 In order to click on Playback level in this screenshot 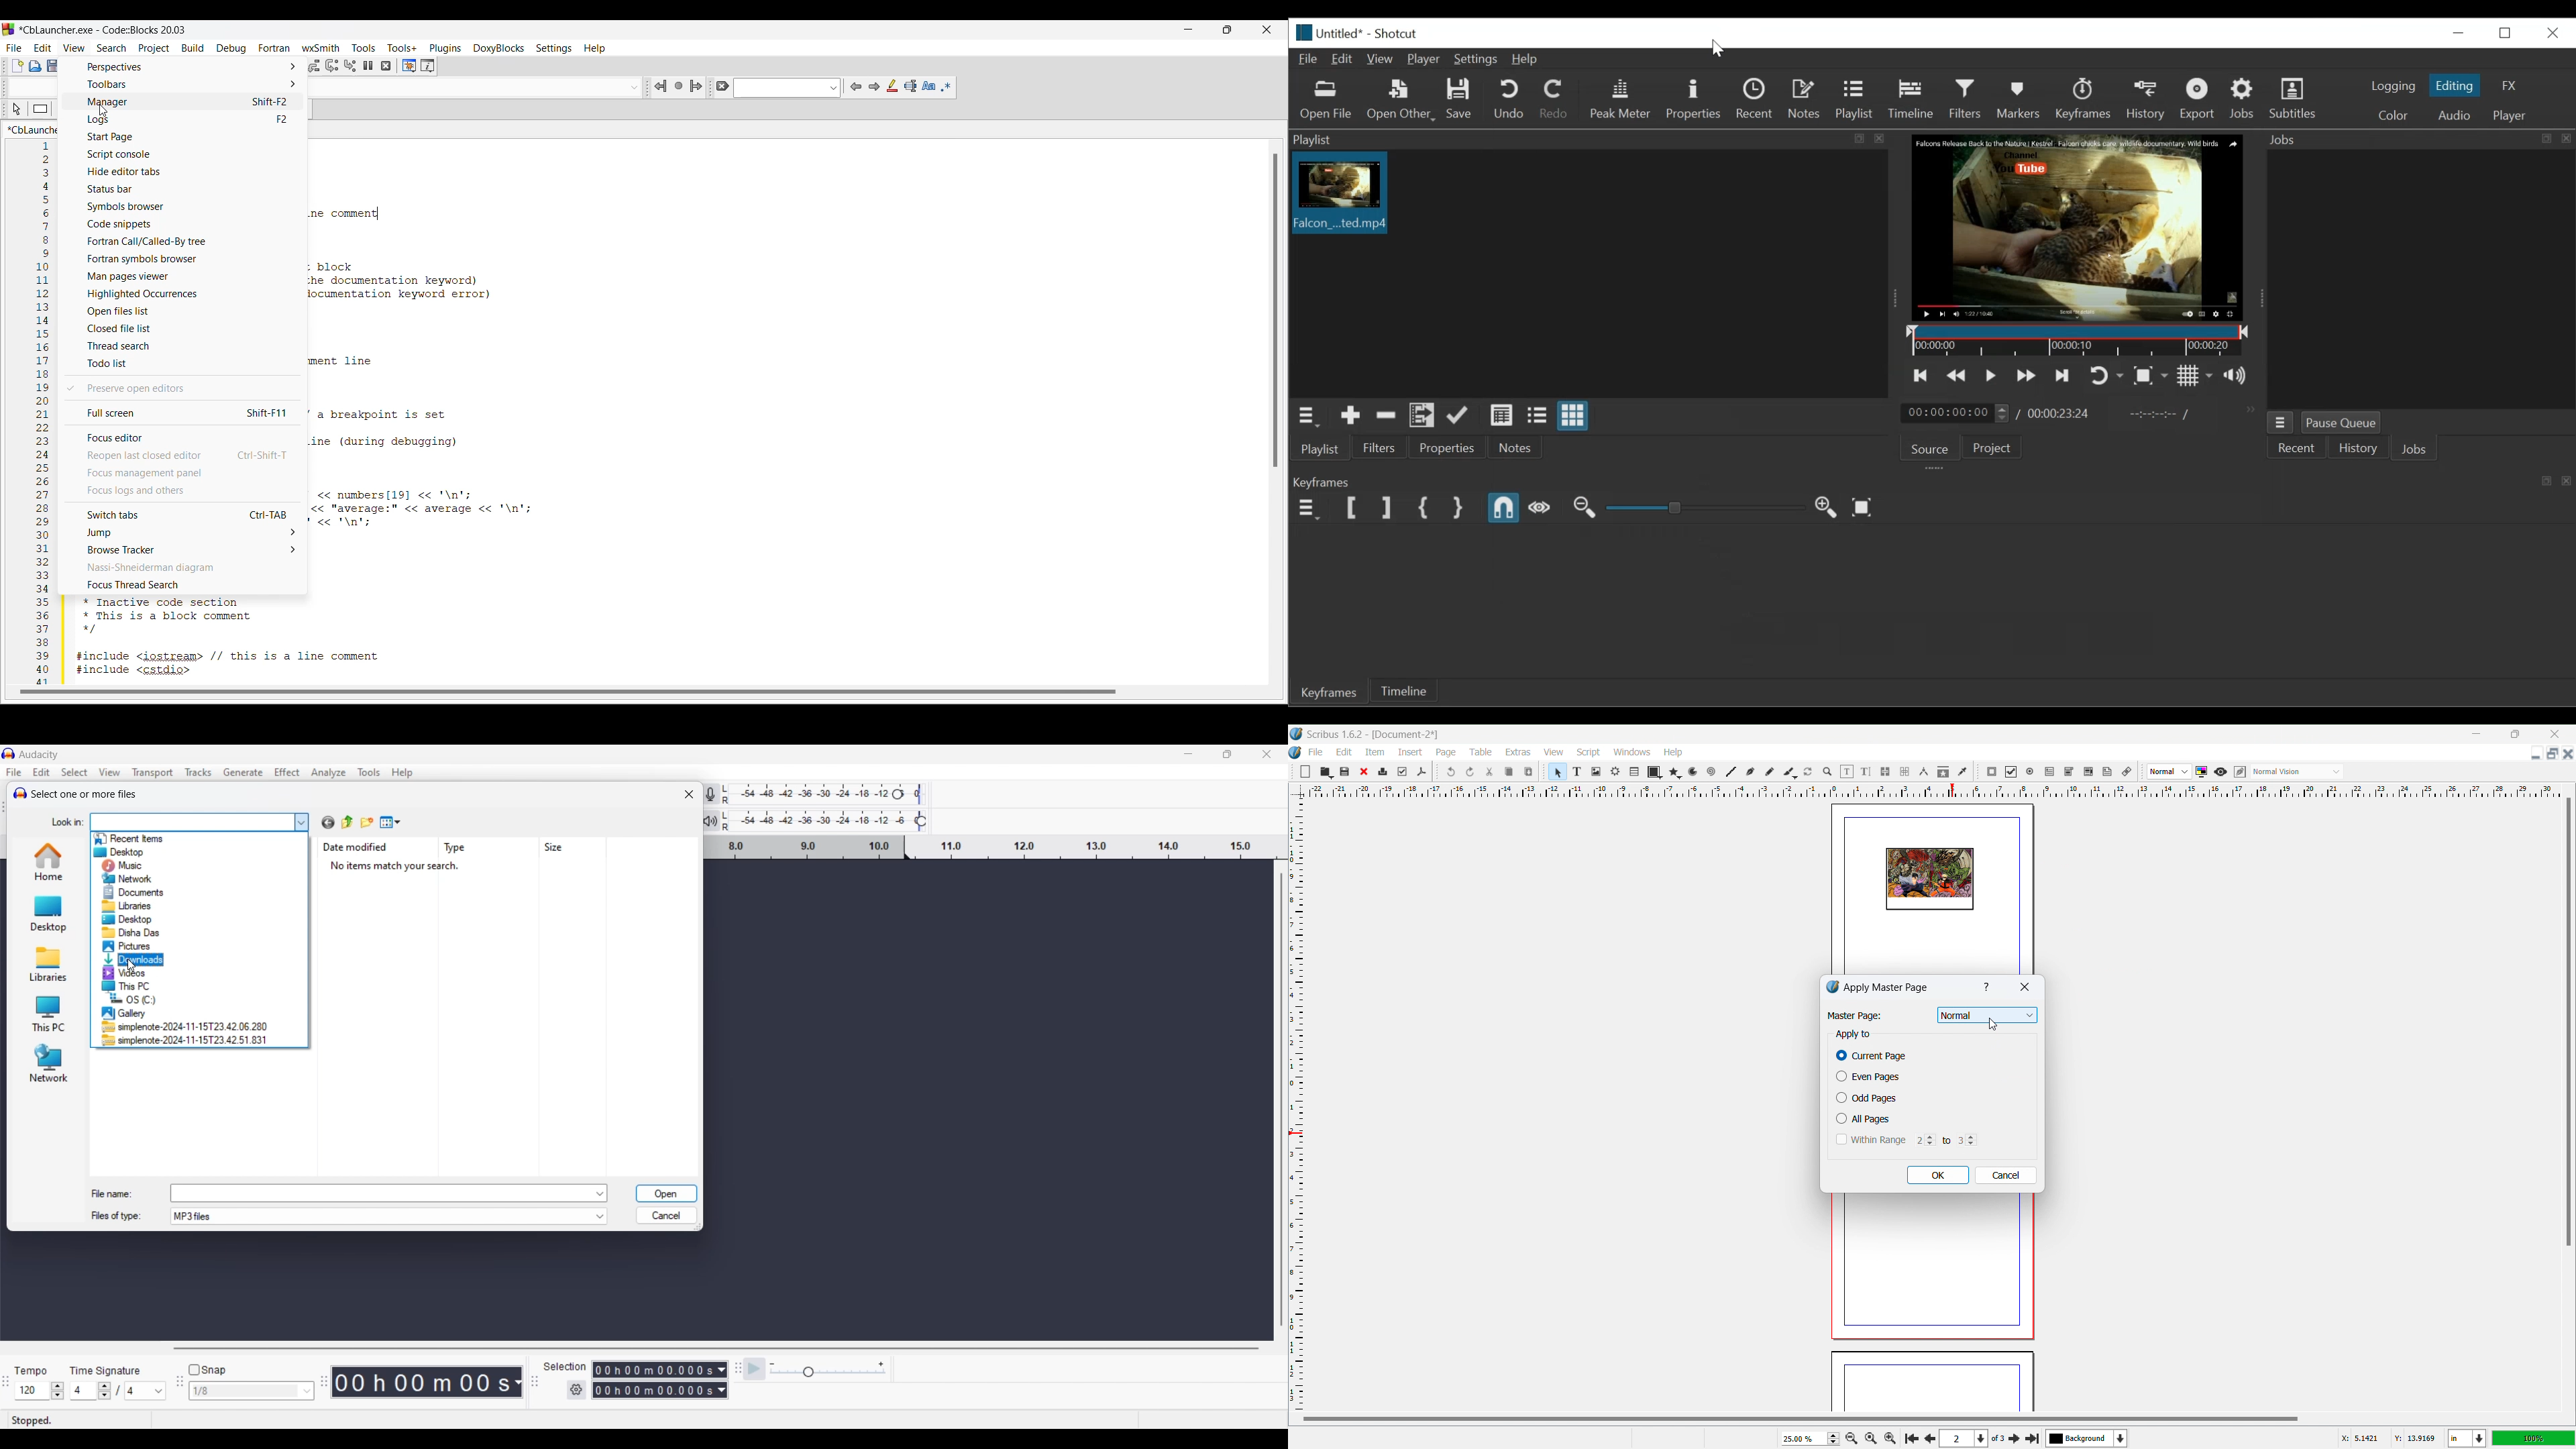, I will do `click(833, 821)`.